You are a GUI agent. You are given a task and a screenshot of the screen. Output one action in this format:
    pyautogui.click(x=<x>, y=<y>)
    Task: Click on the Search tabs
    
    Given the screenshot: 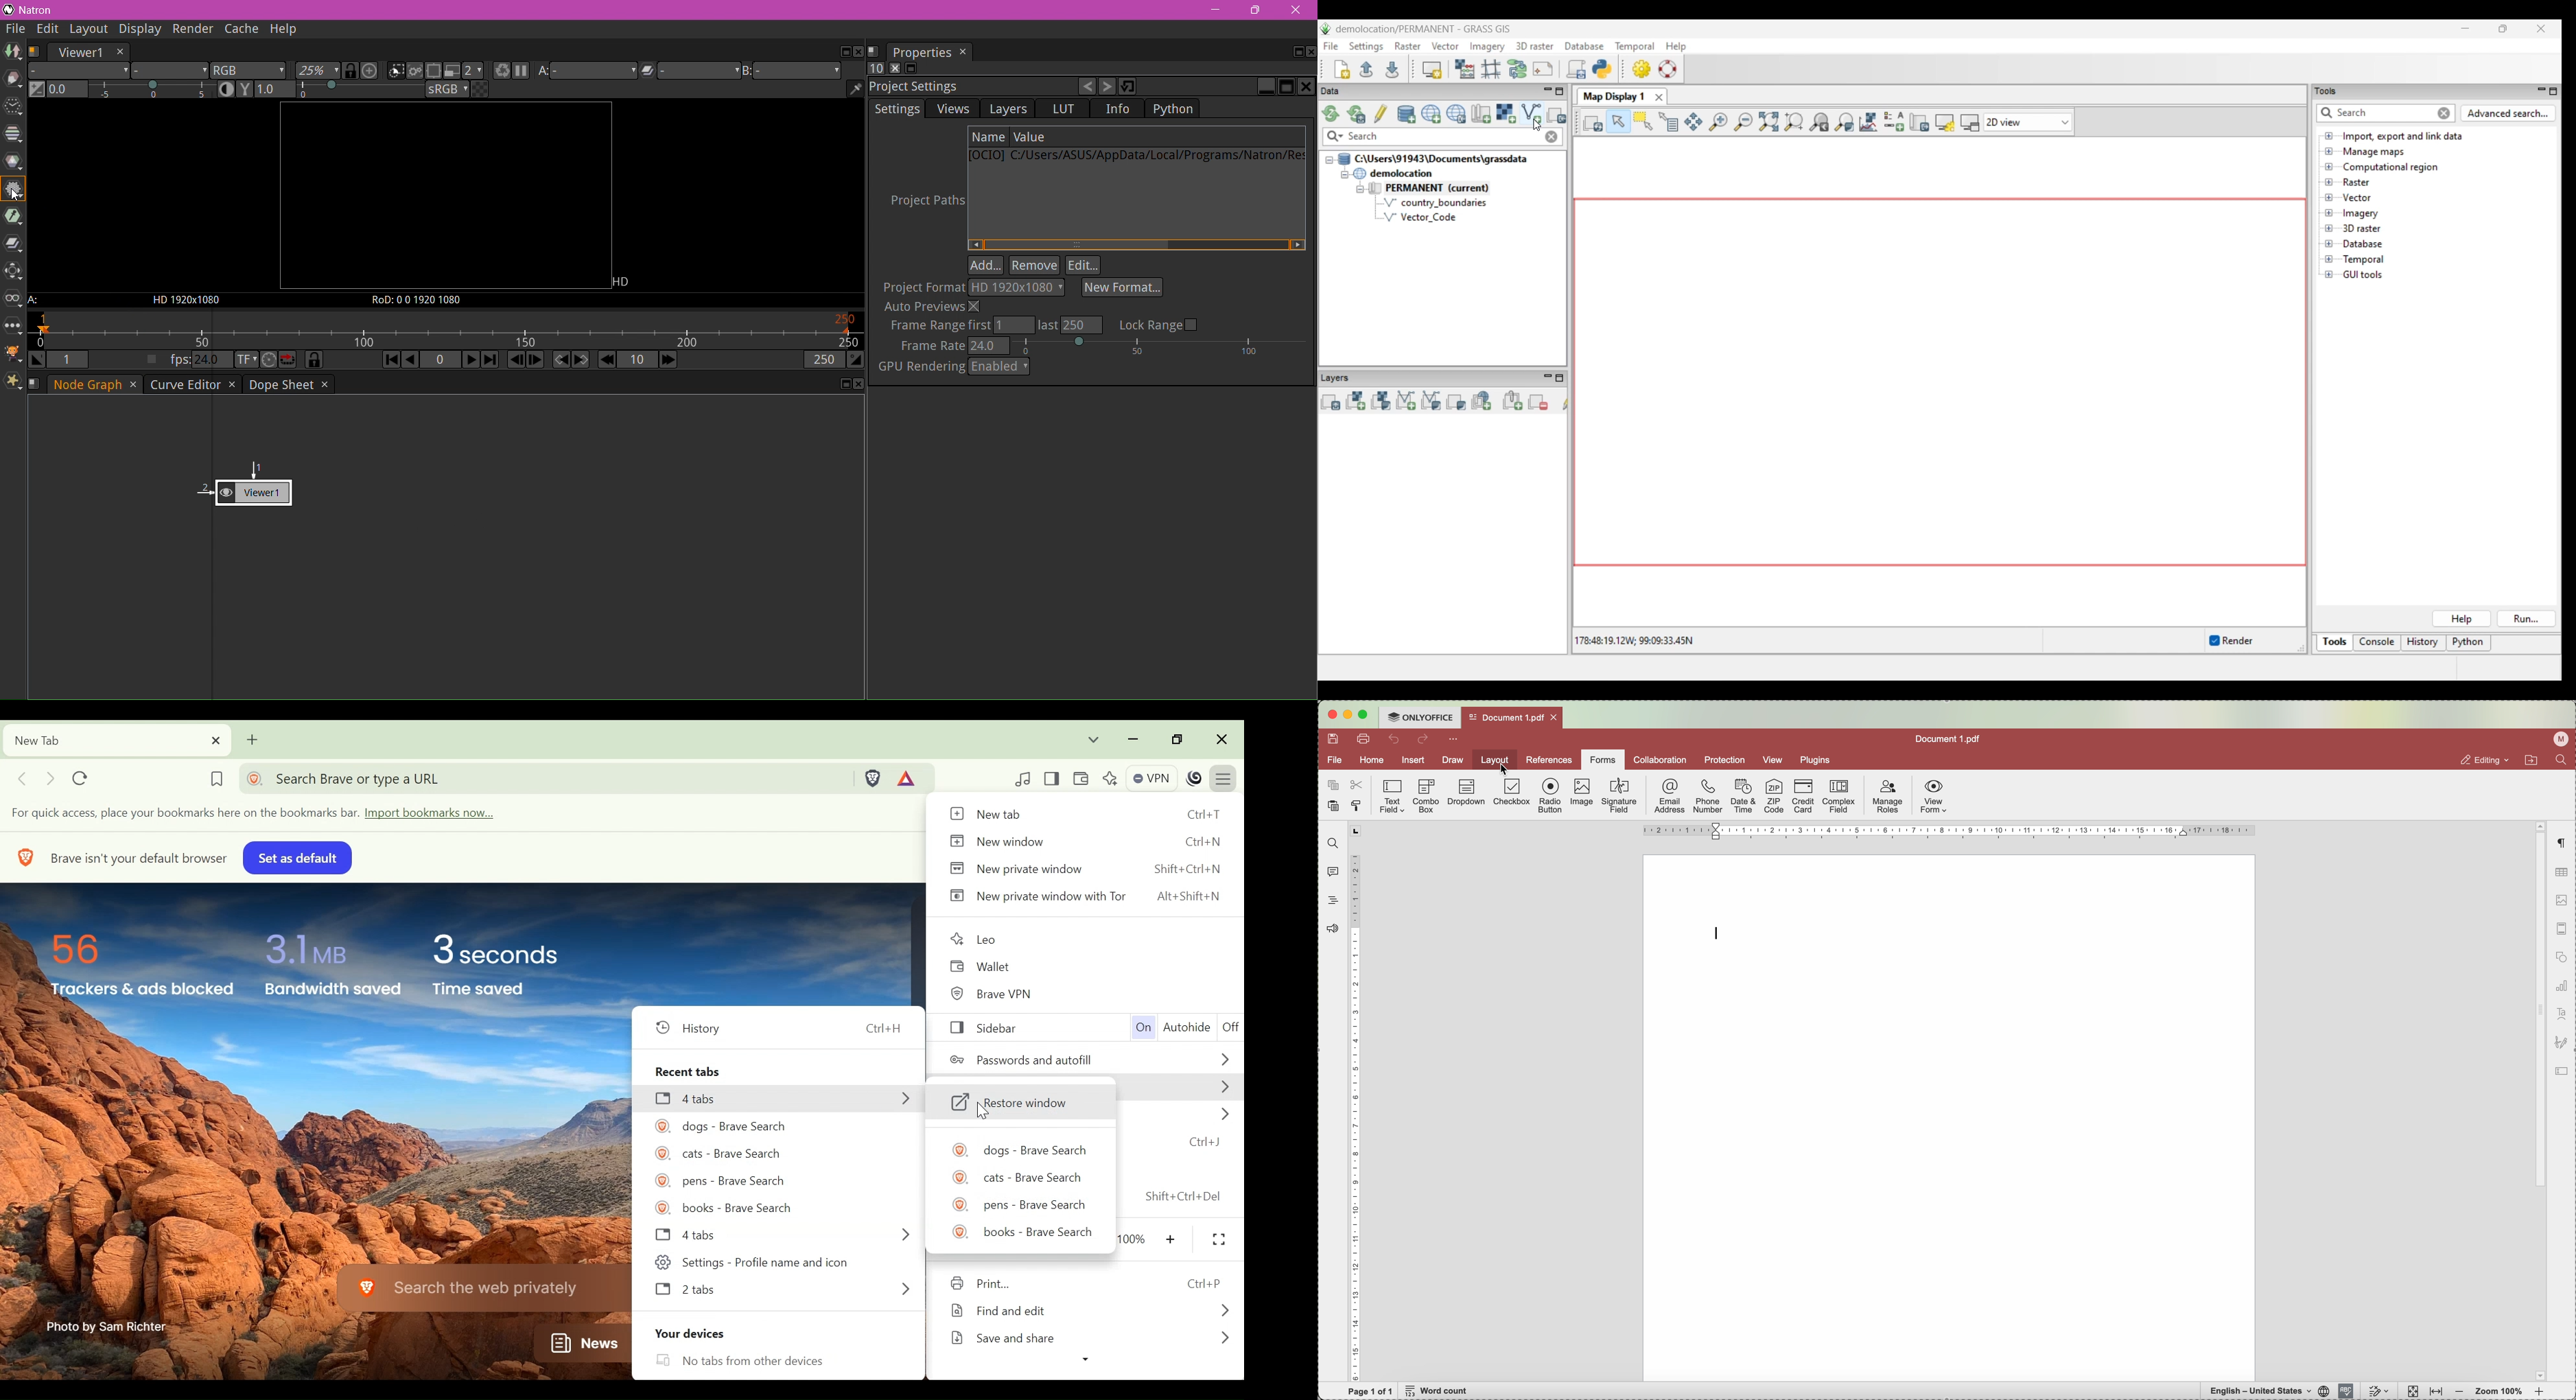 What is the action you would take?
    pyautogui.click(x=1095, y=739)
    